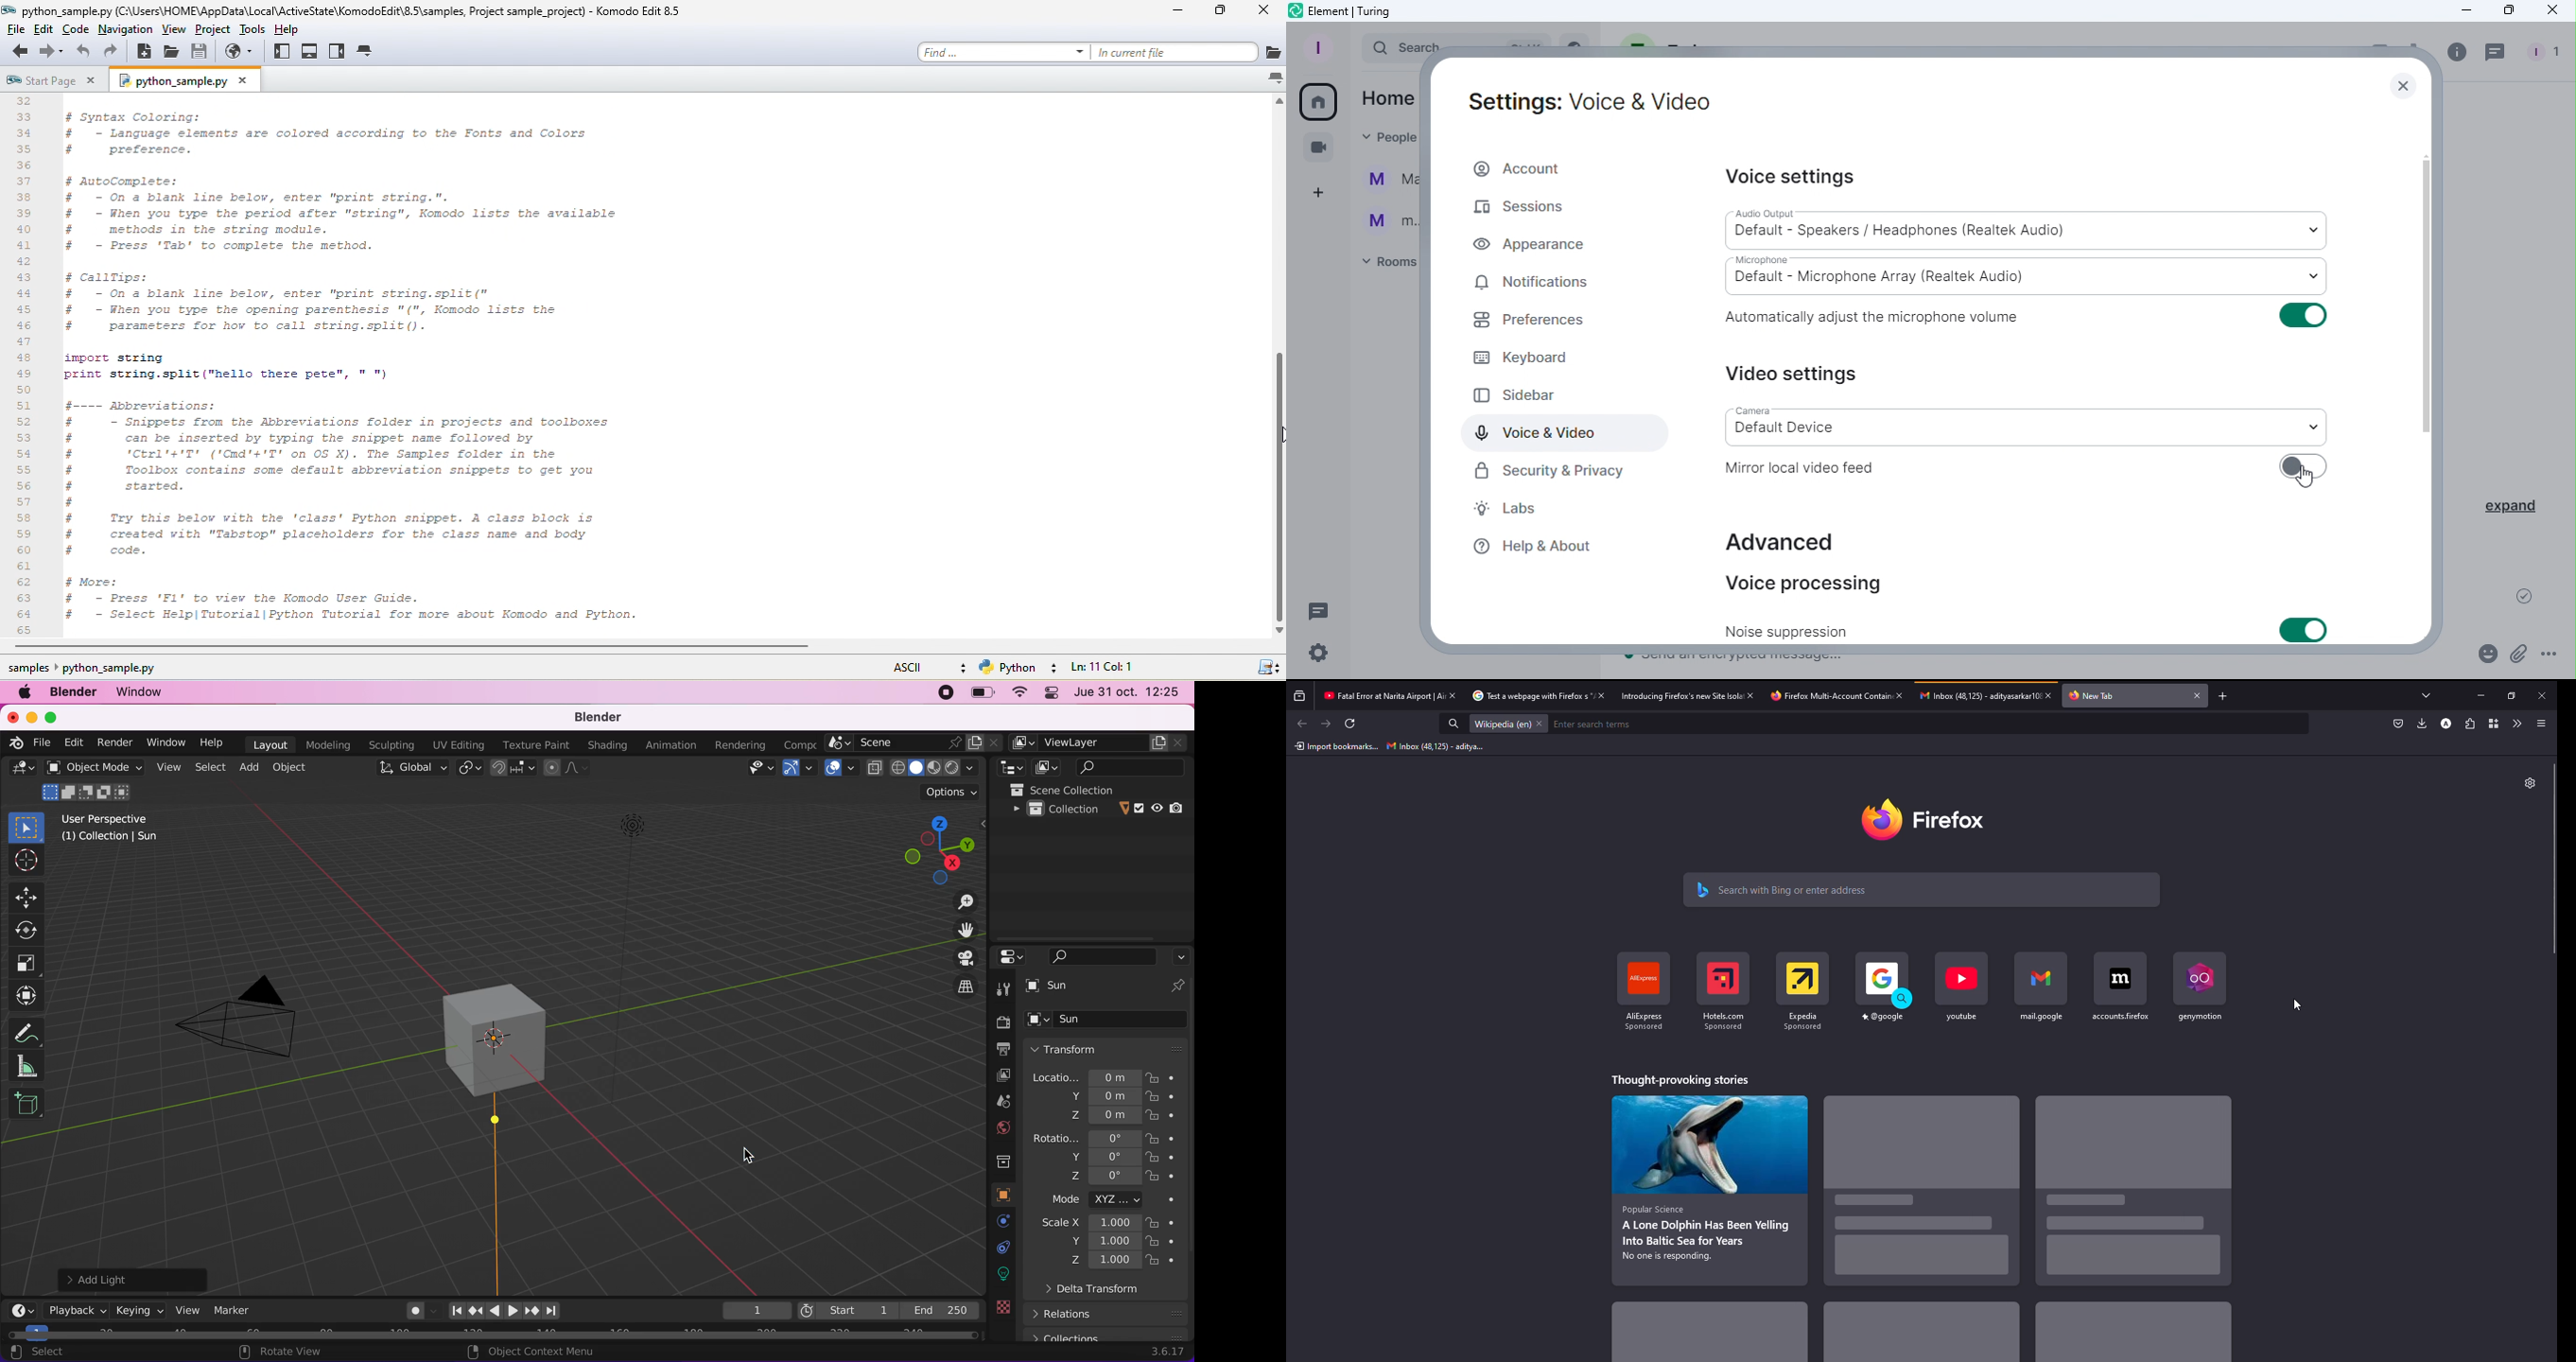 This screenshot has height=1372, width=2576. Describe the element at coordinates (2032, 424) in the screenshot. I see `Camera` at that location.